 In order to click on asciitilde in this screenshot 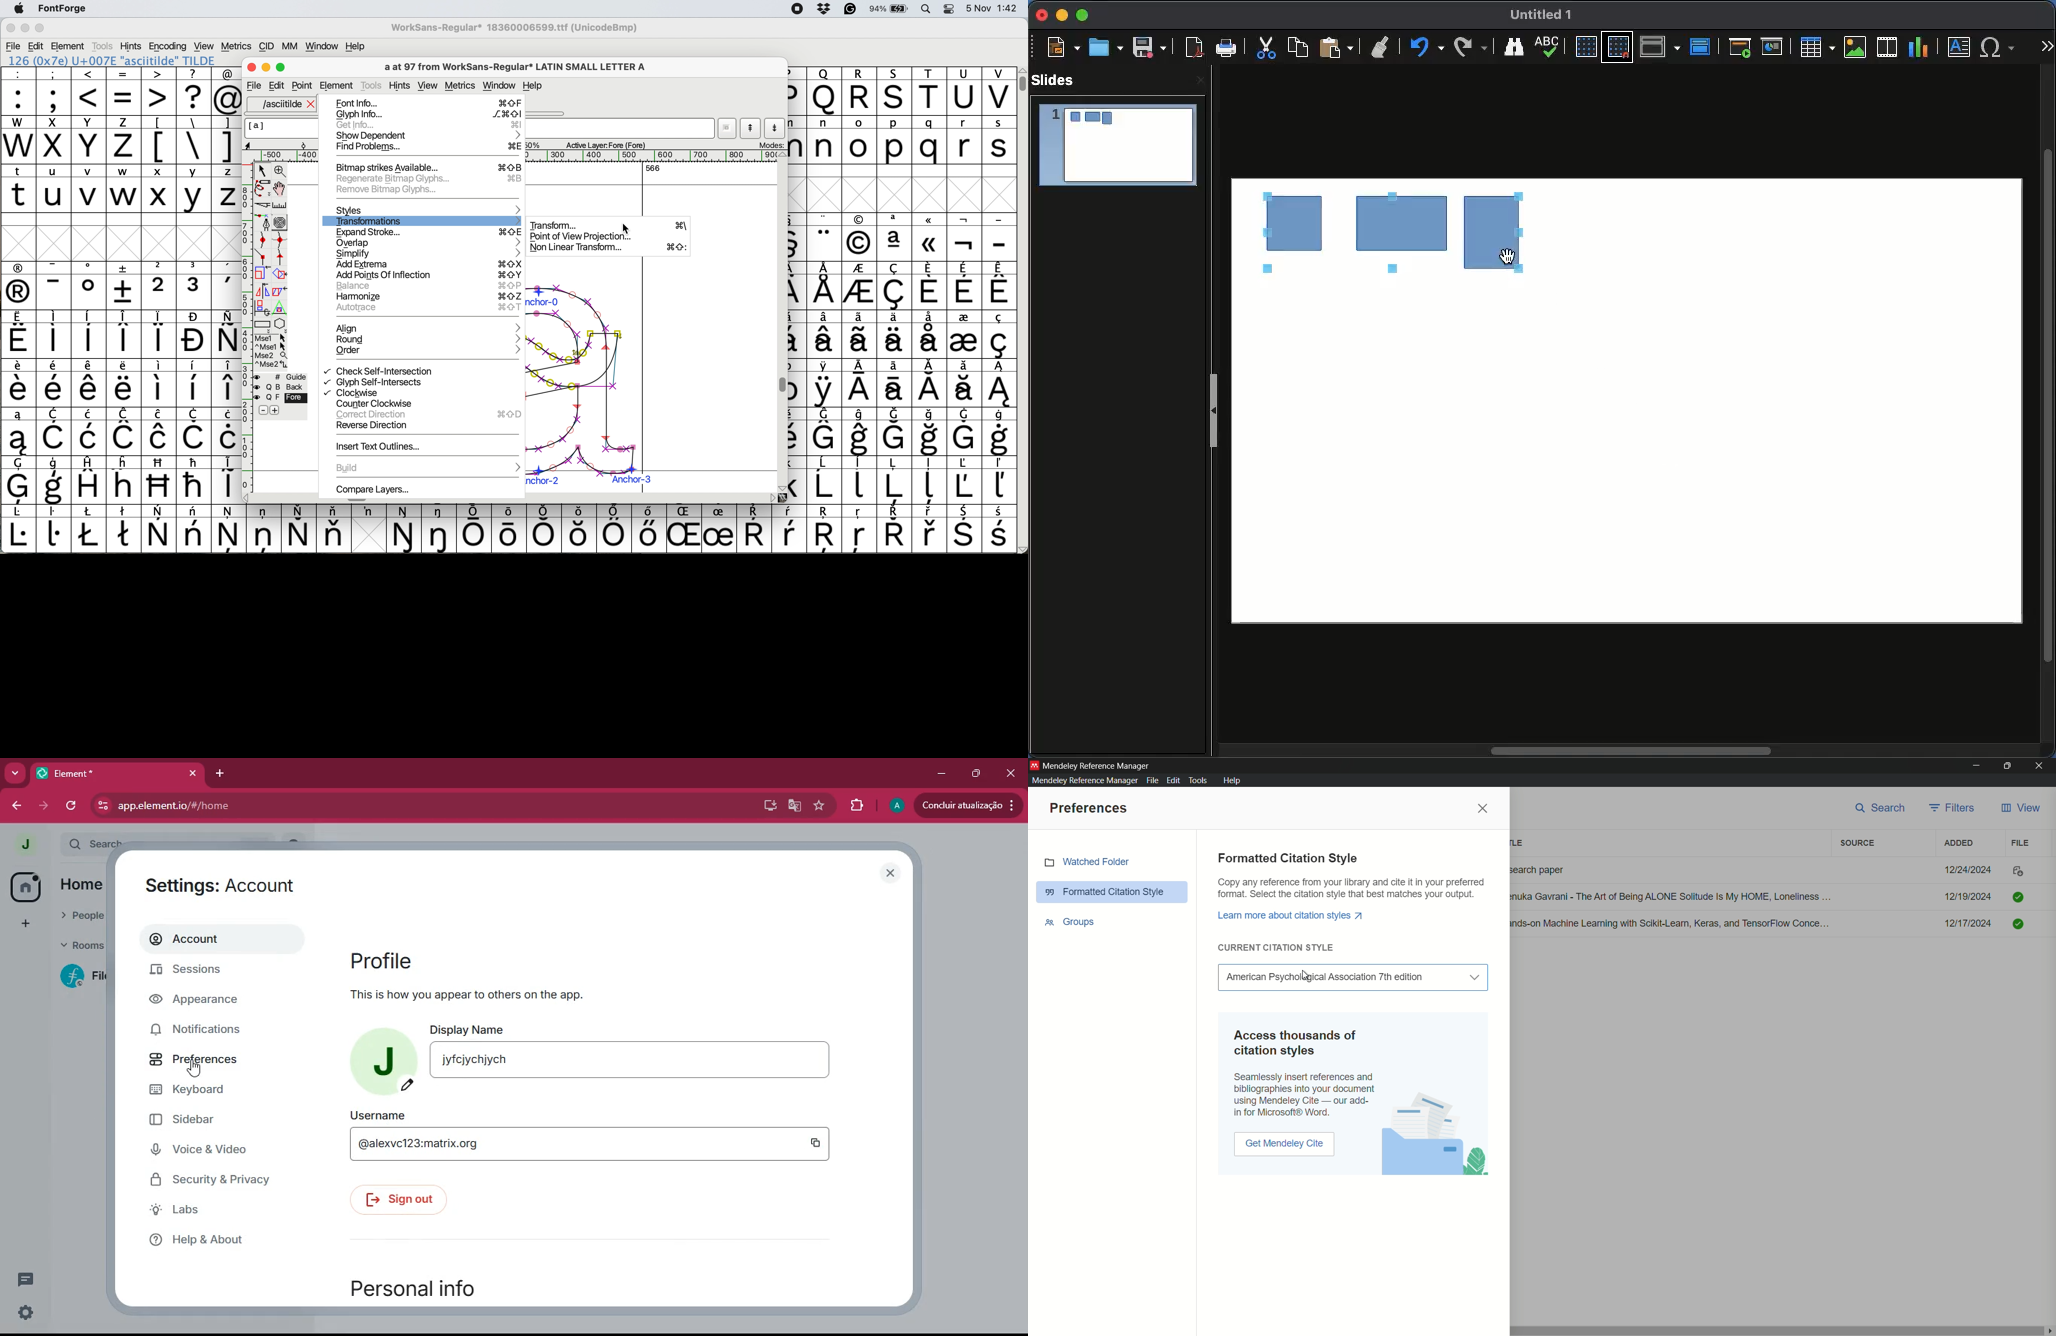, I will do `click(287, 104)`.